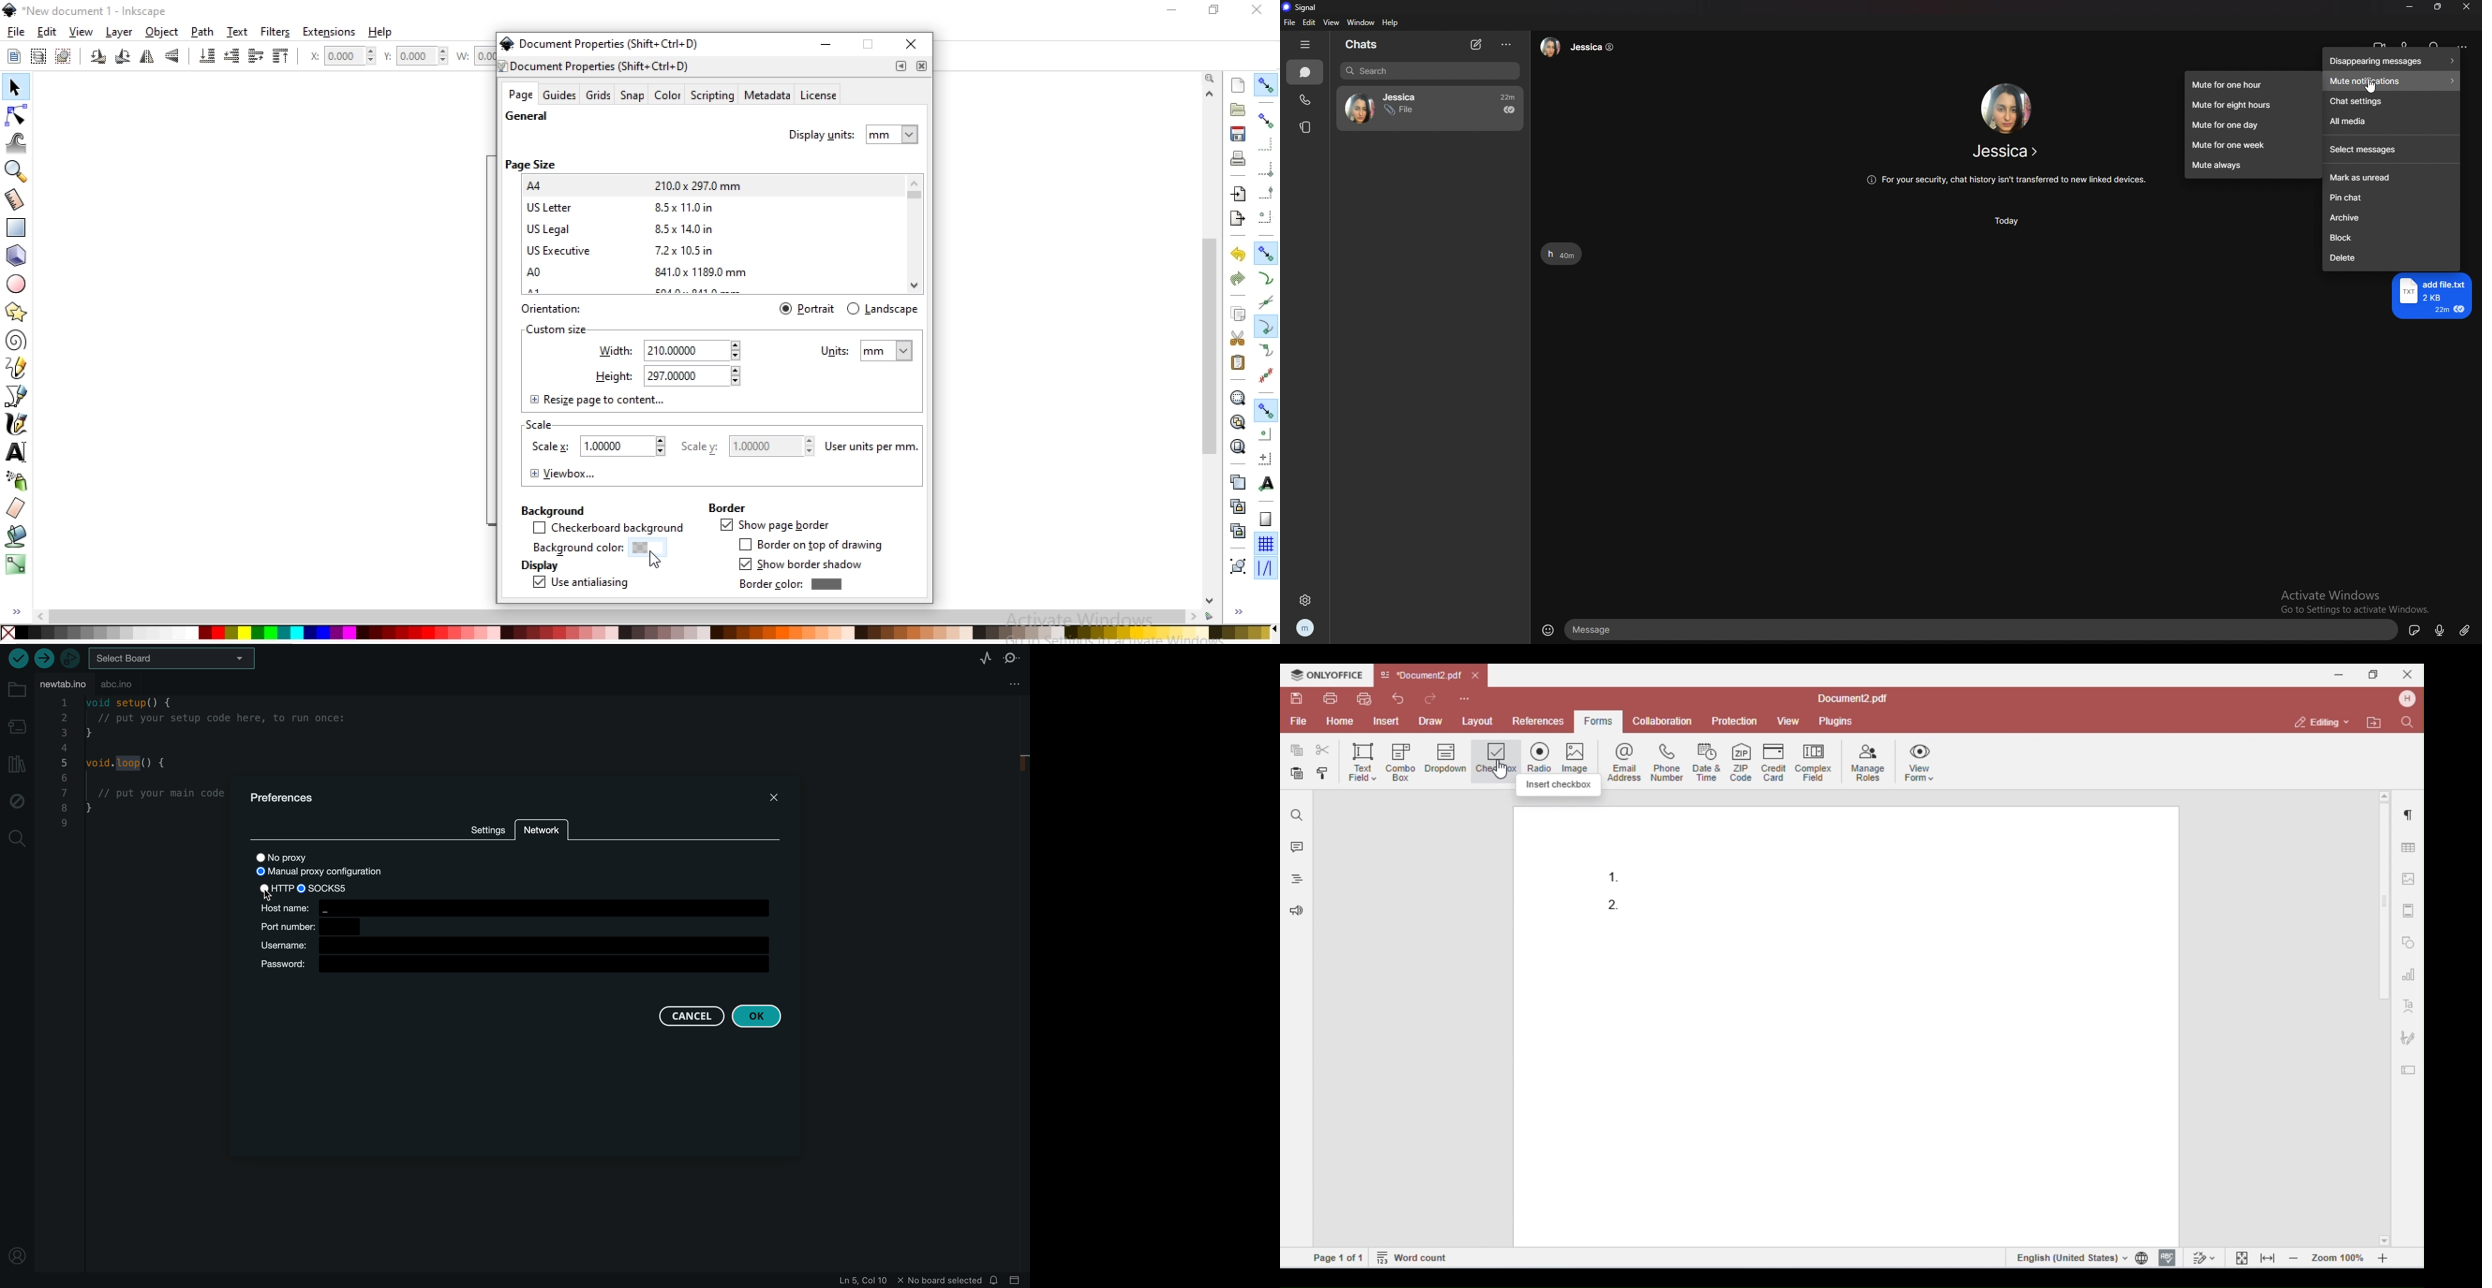 Image resolution: width=2492 pixels, height=1288 pixels. What do you see at coordinates (815, 545) in the screenshot?
I see `border on top of drawing` at bounding box center [815, 545].